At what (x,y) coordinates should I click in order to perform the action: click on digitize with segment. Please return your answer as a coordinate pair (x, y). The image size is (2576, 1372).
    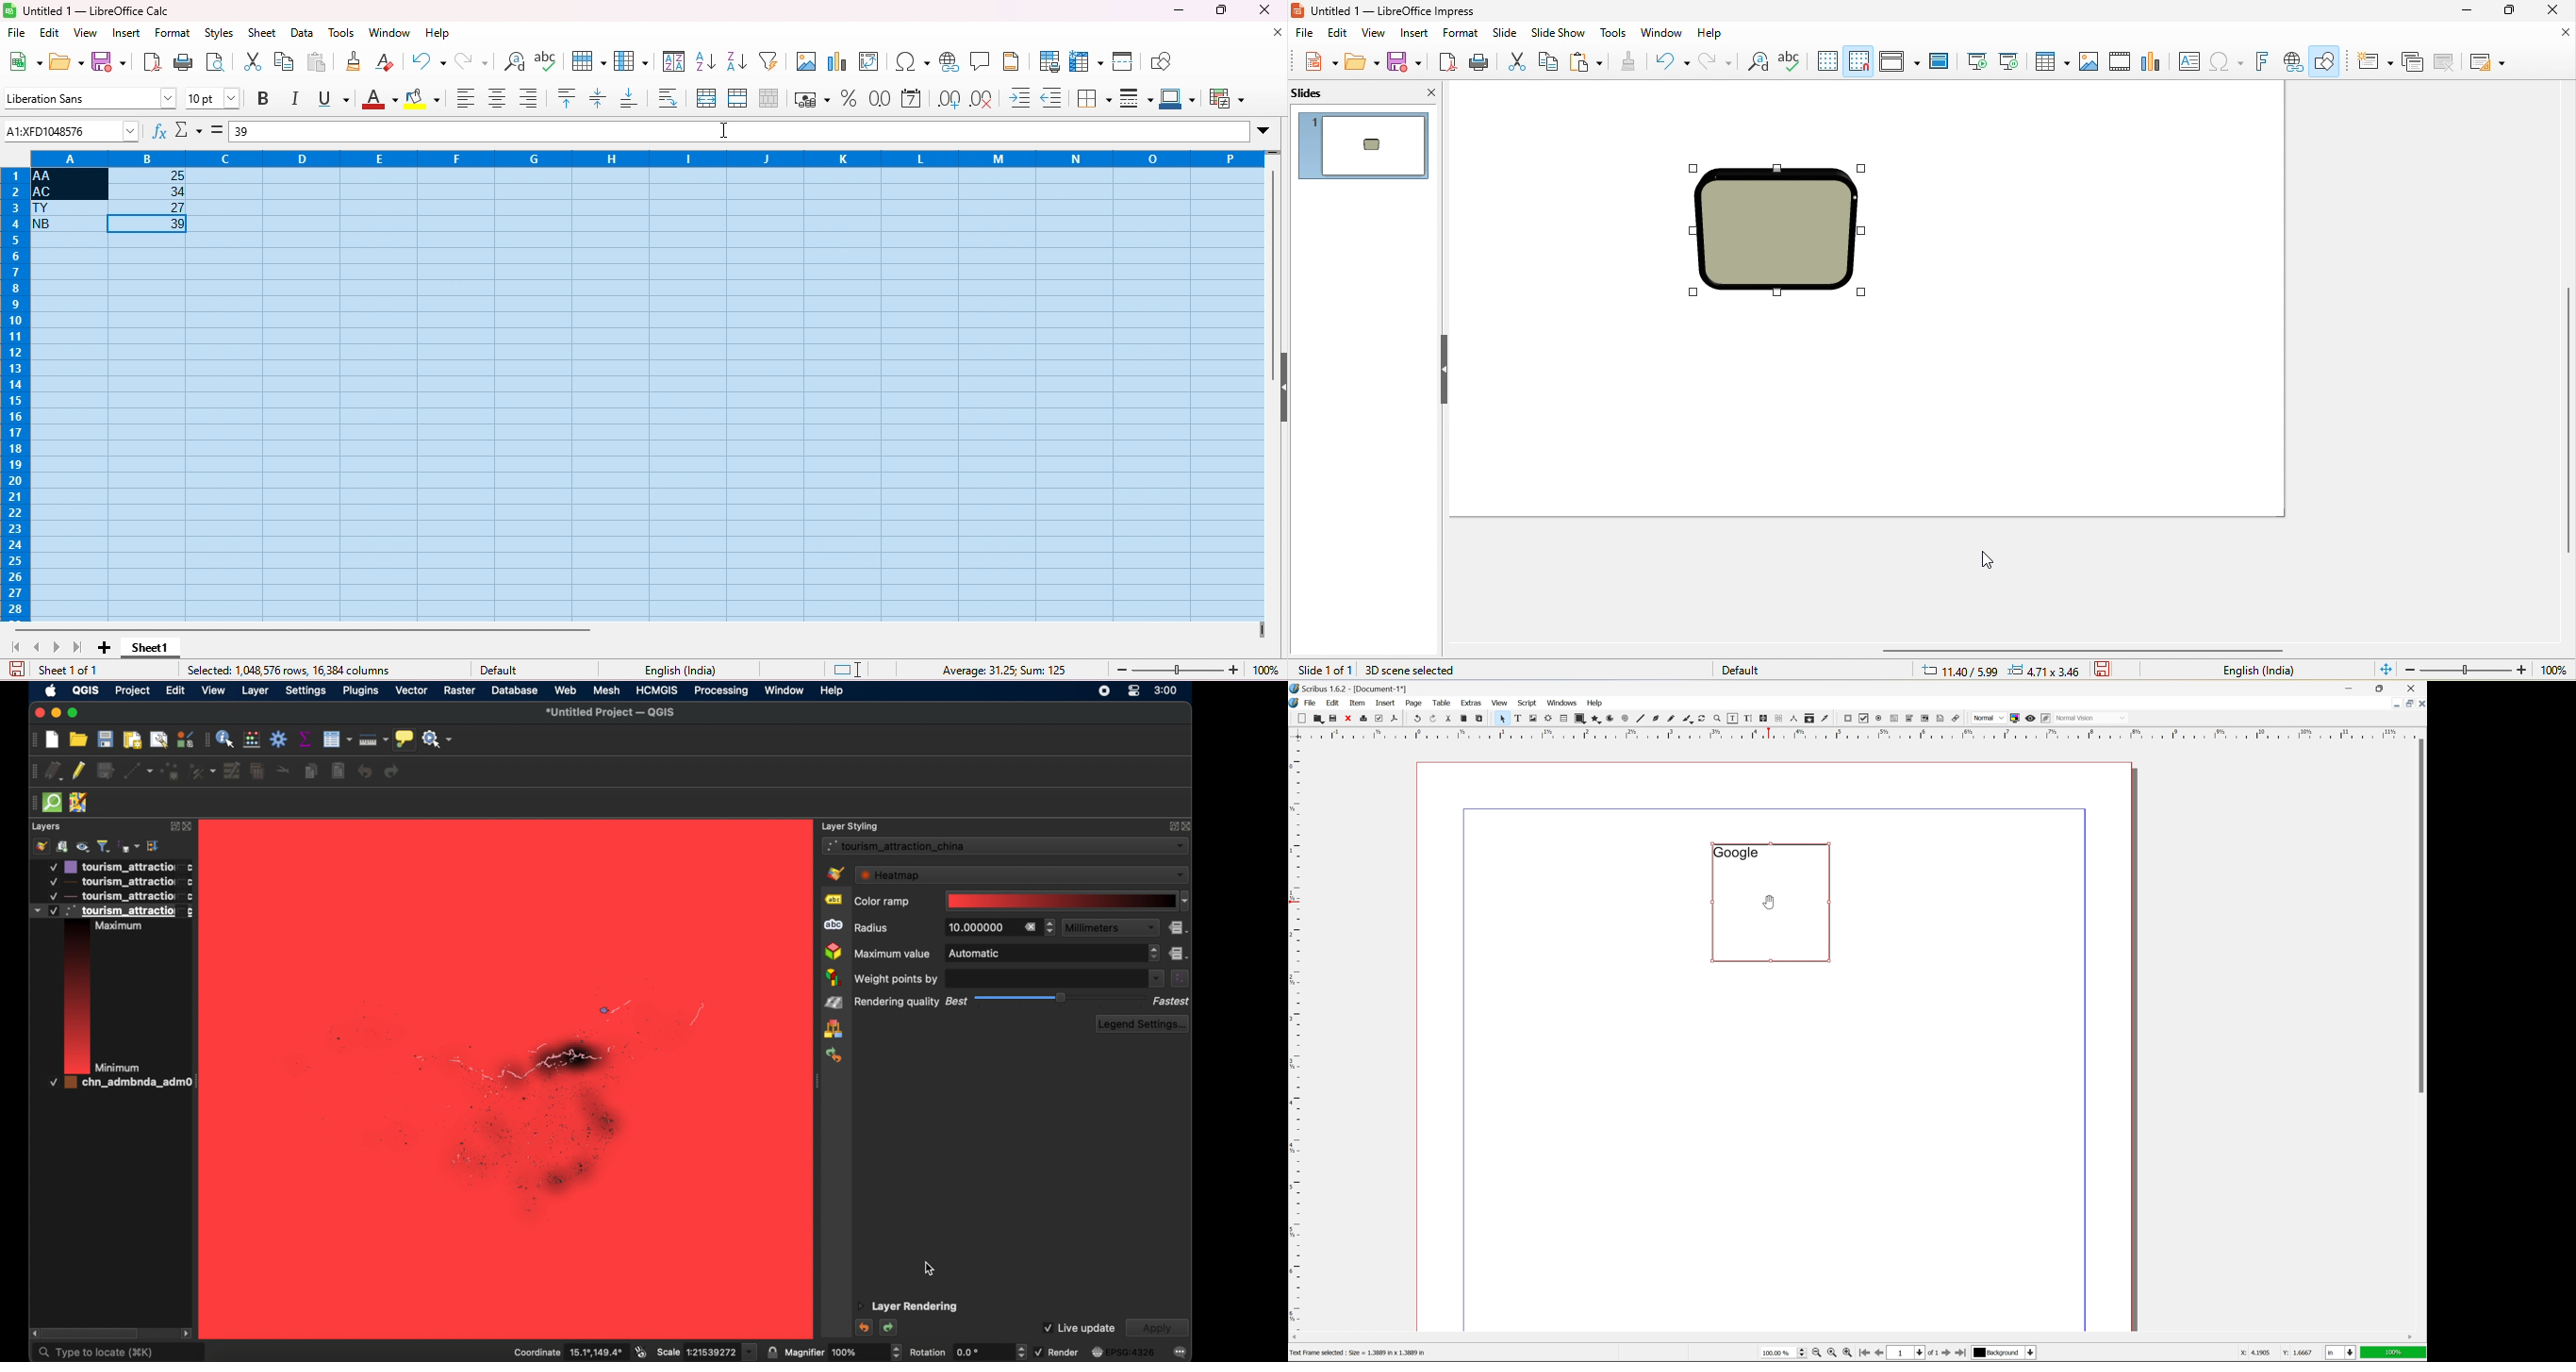
    Looking at the image, I should click on (140, 771).